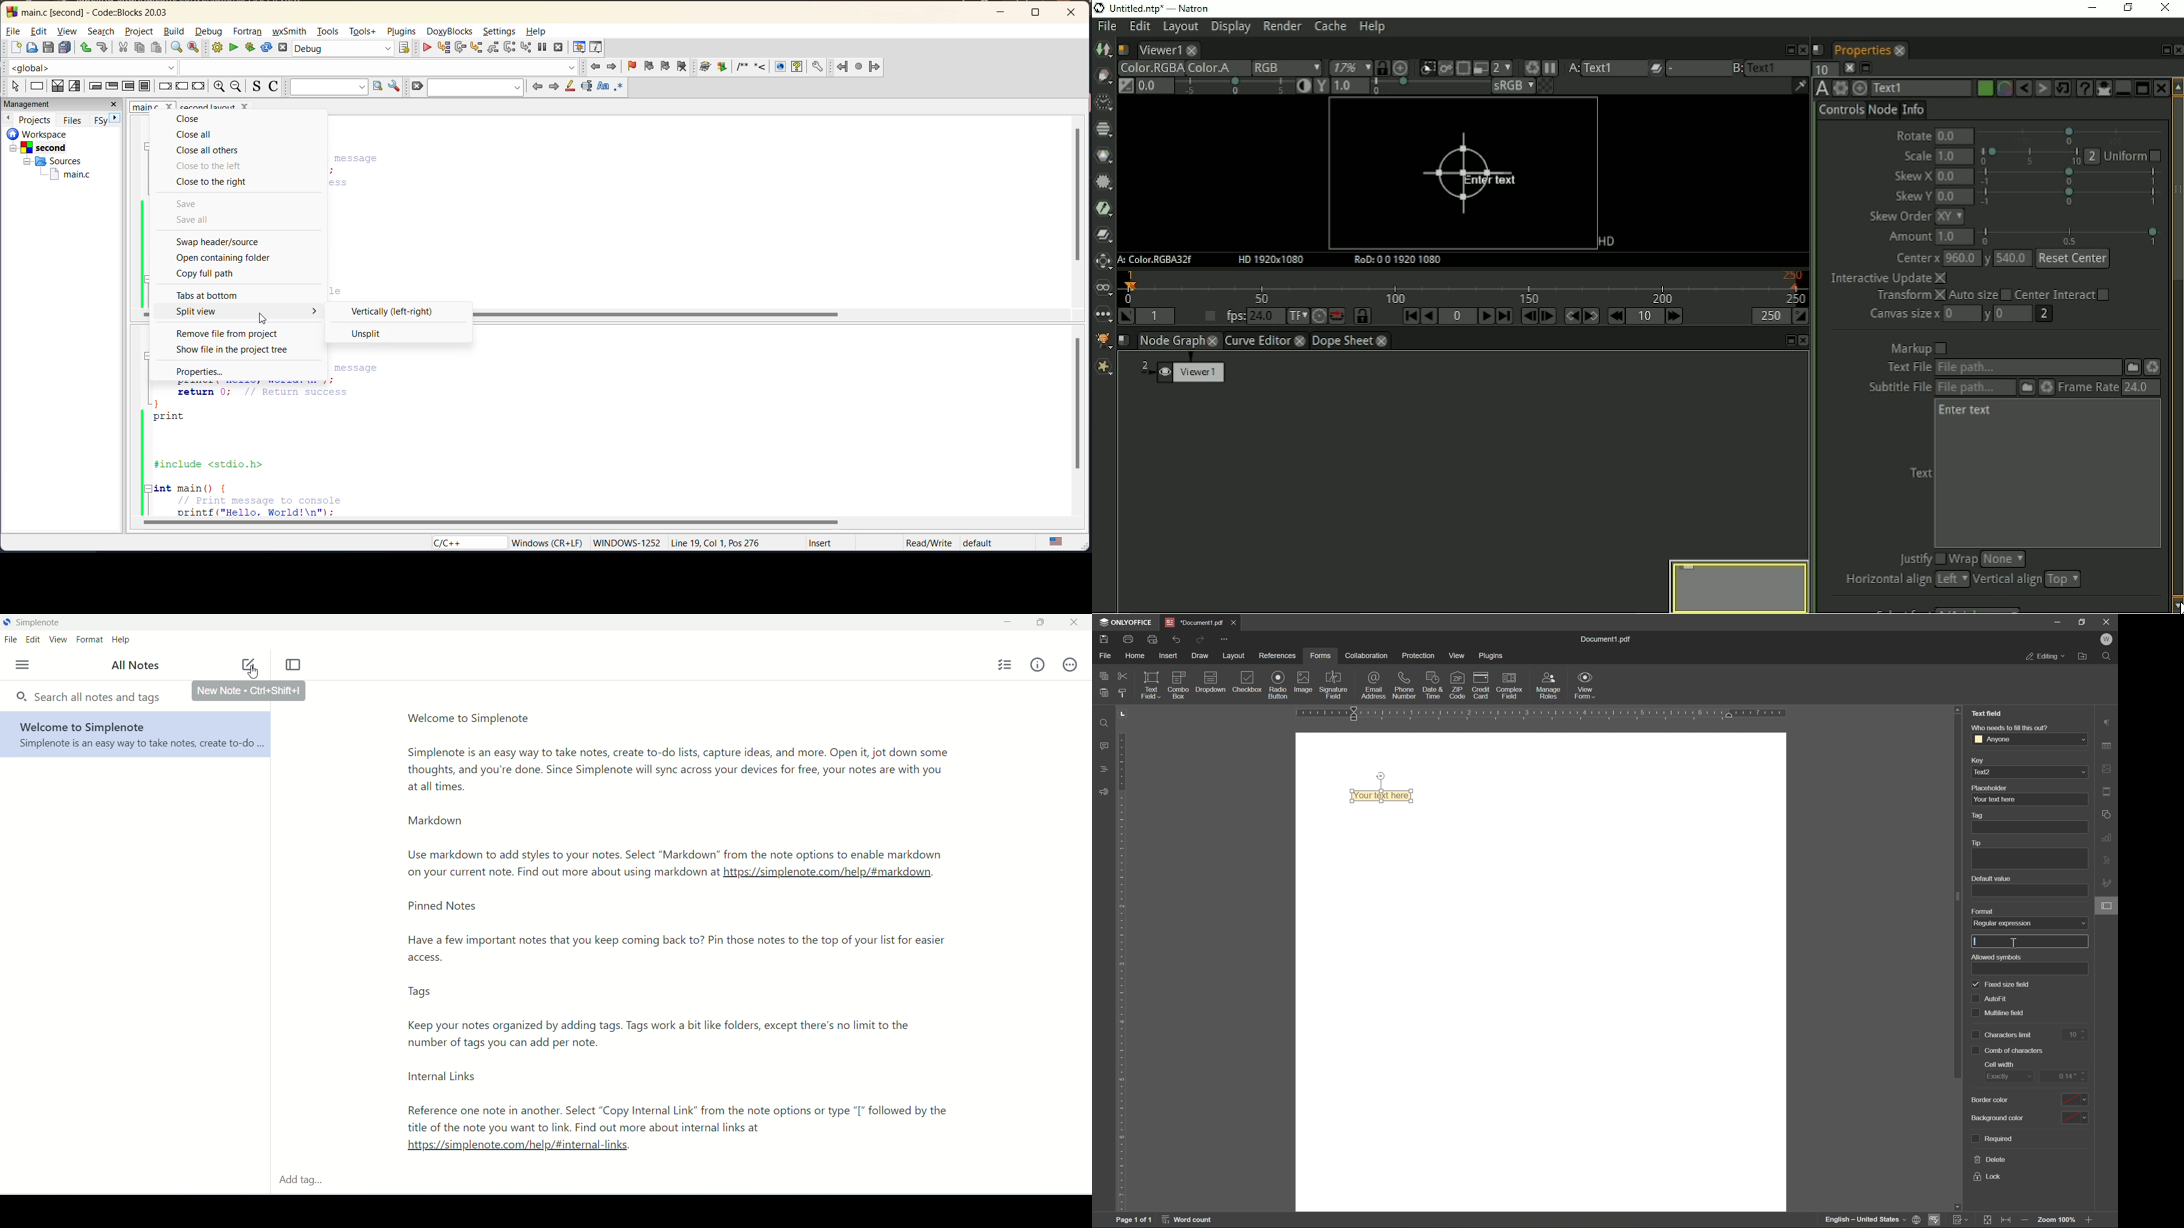 This screenshot has width=2184, height=1232. I want to click on File, so click(2131, 367).